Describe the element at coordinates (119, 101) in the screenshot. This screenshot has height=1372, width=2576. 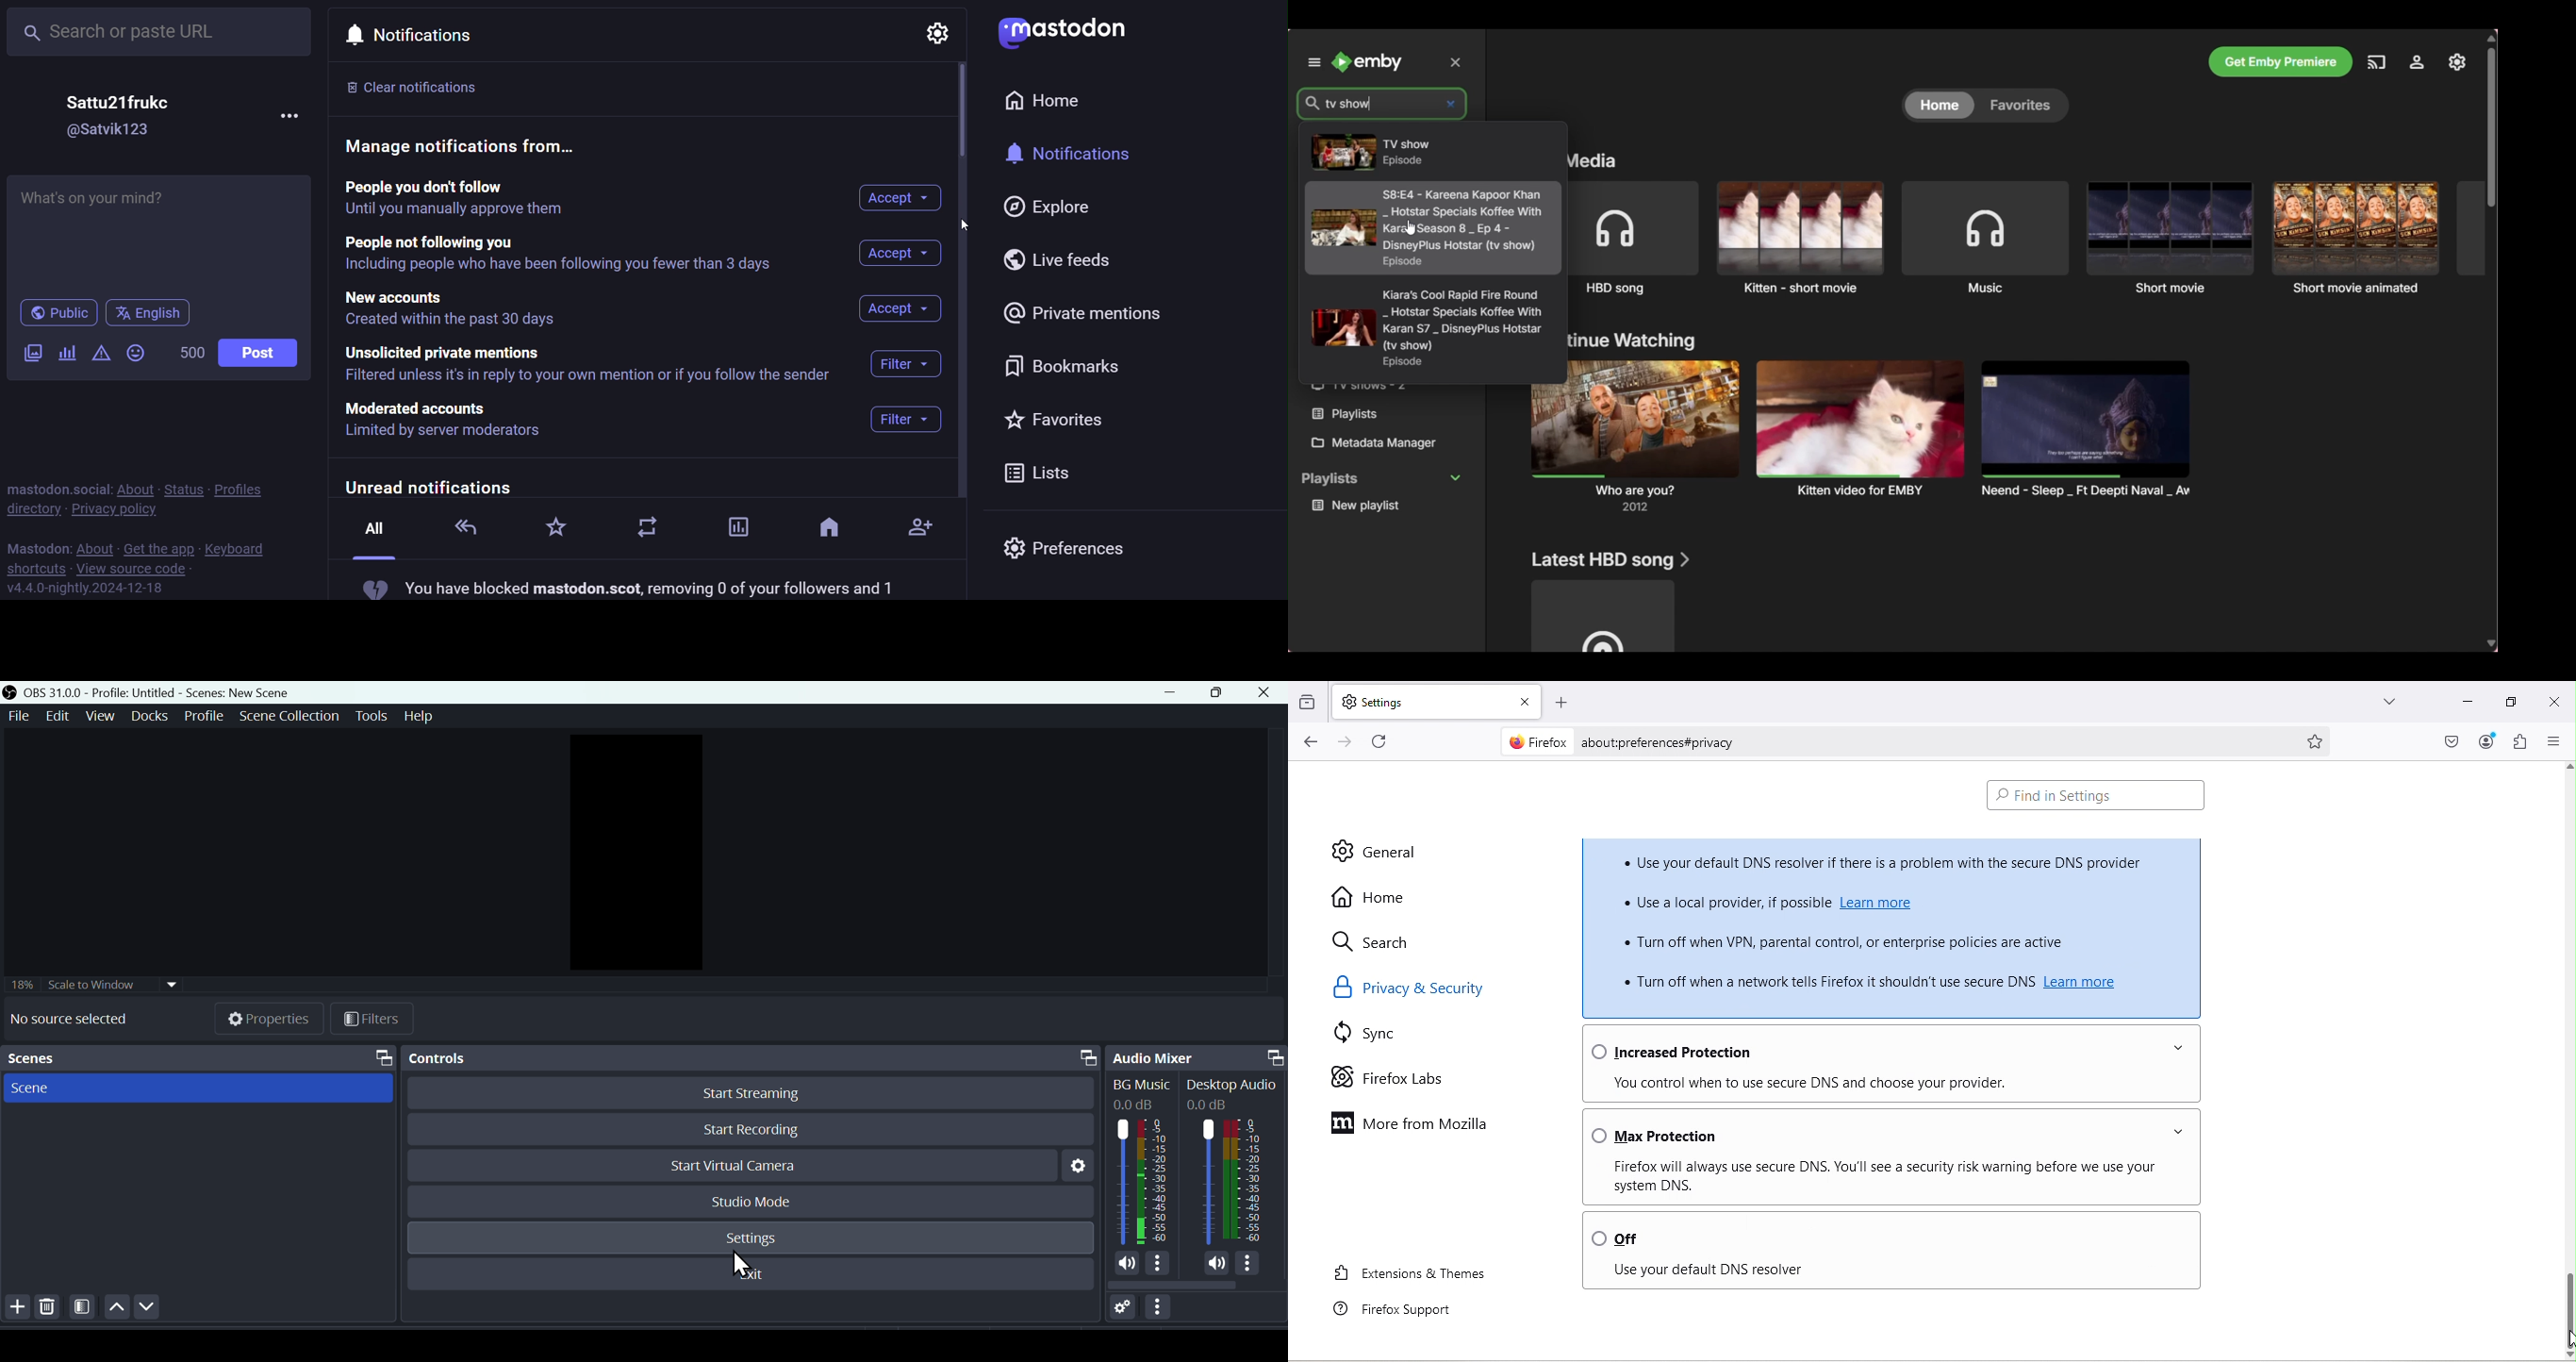
I see `Sattu21frukc` at that location.